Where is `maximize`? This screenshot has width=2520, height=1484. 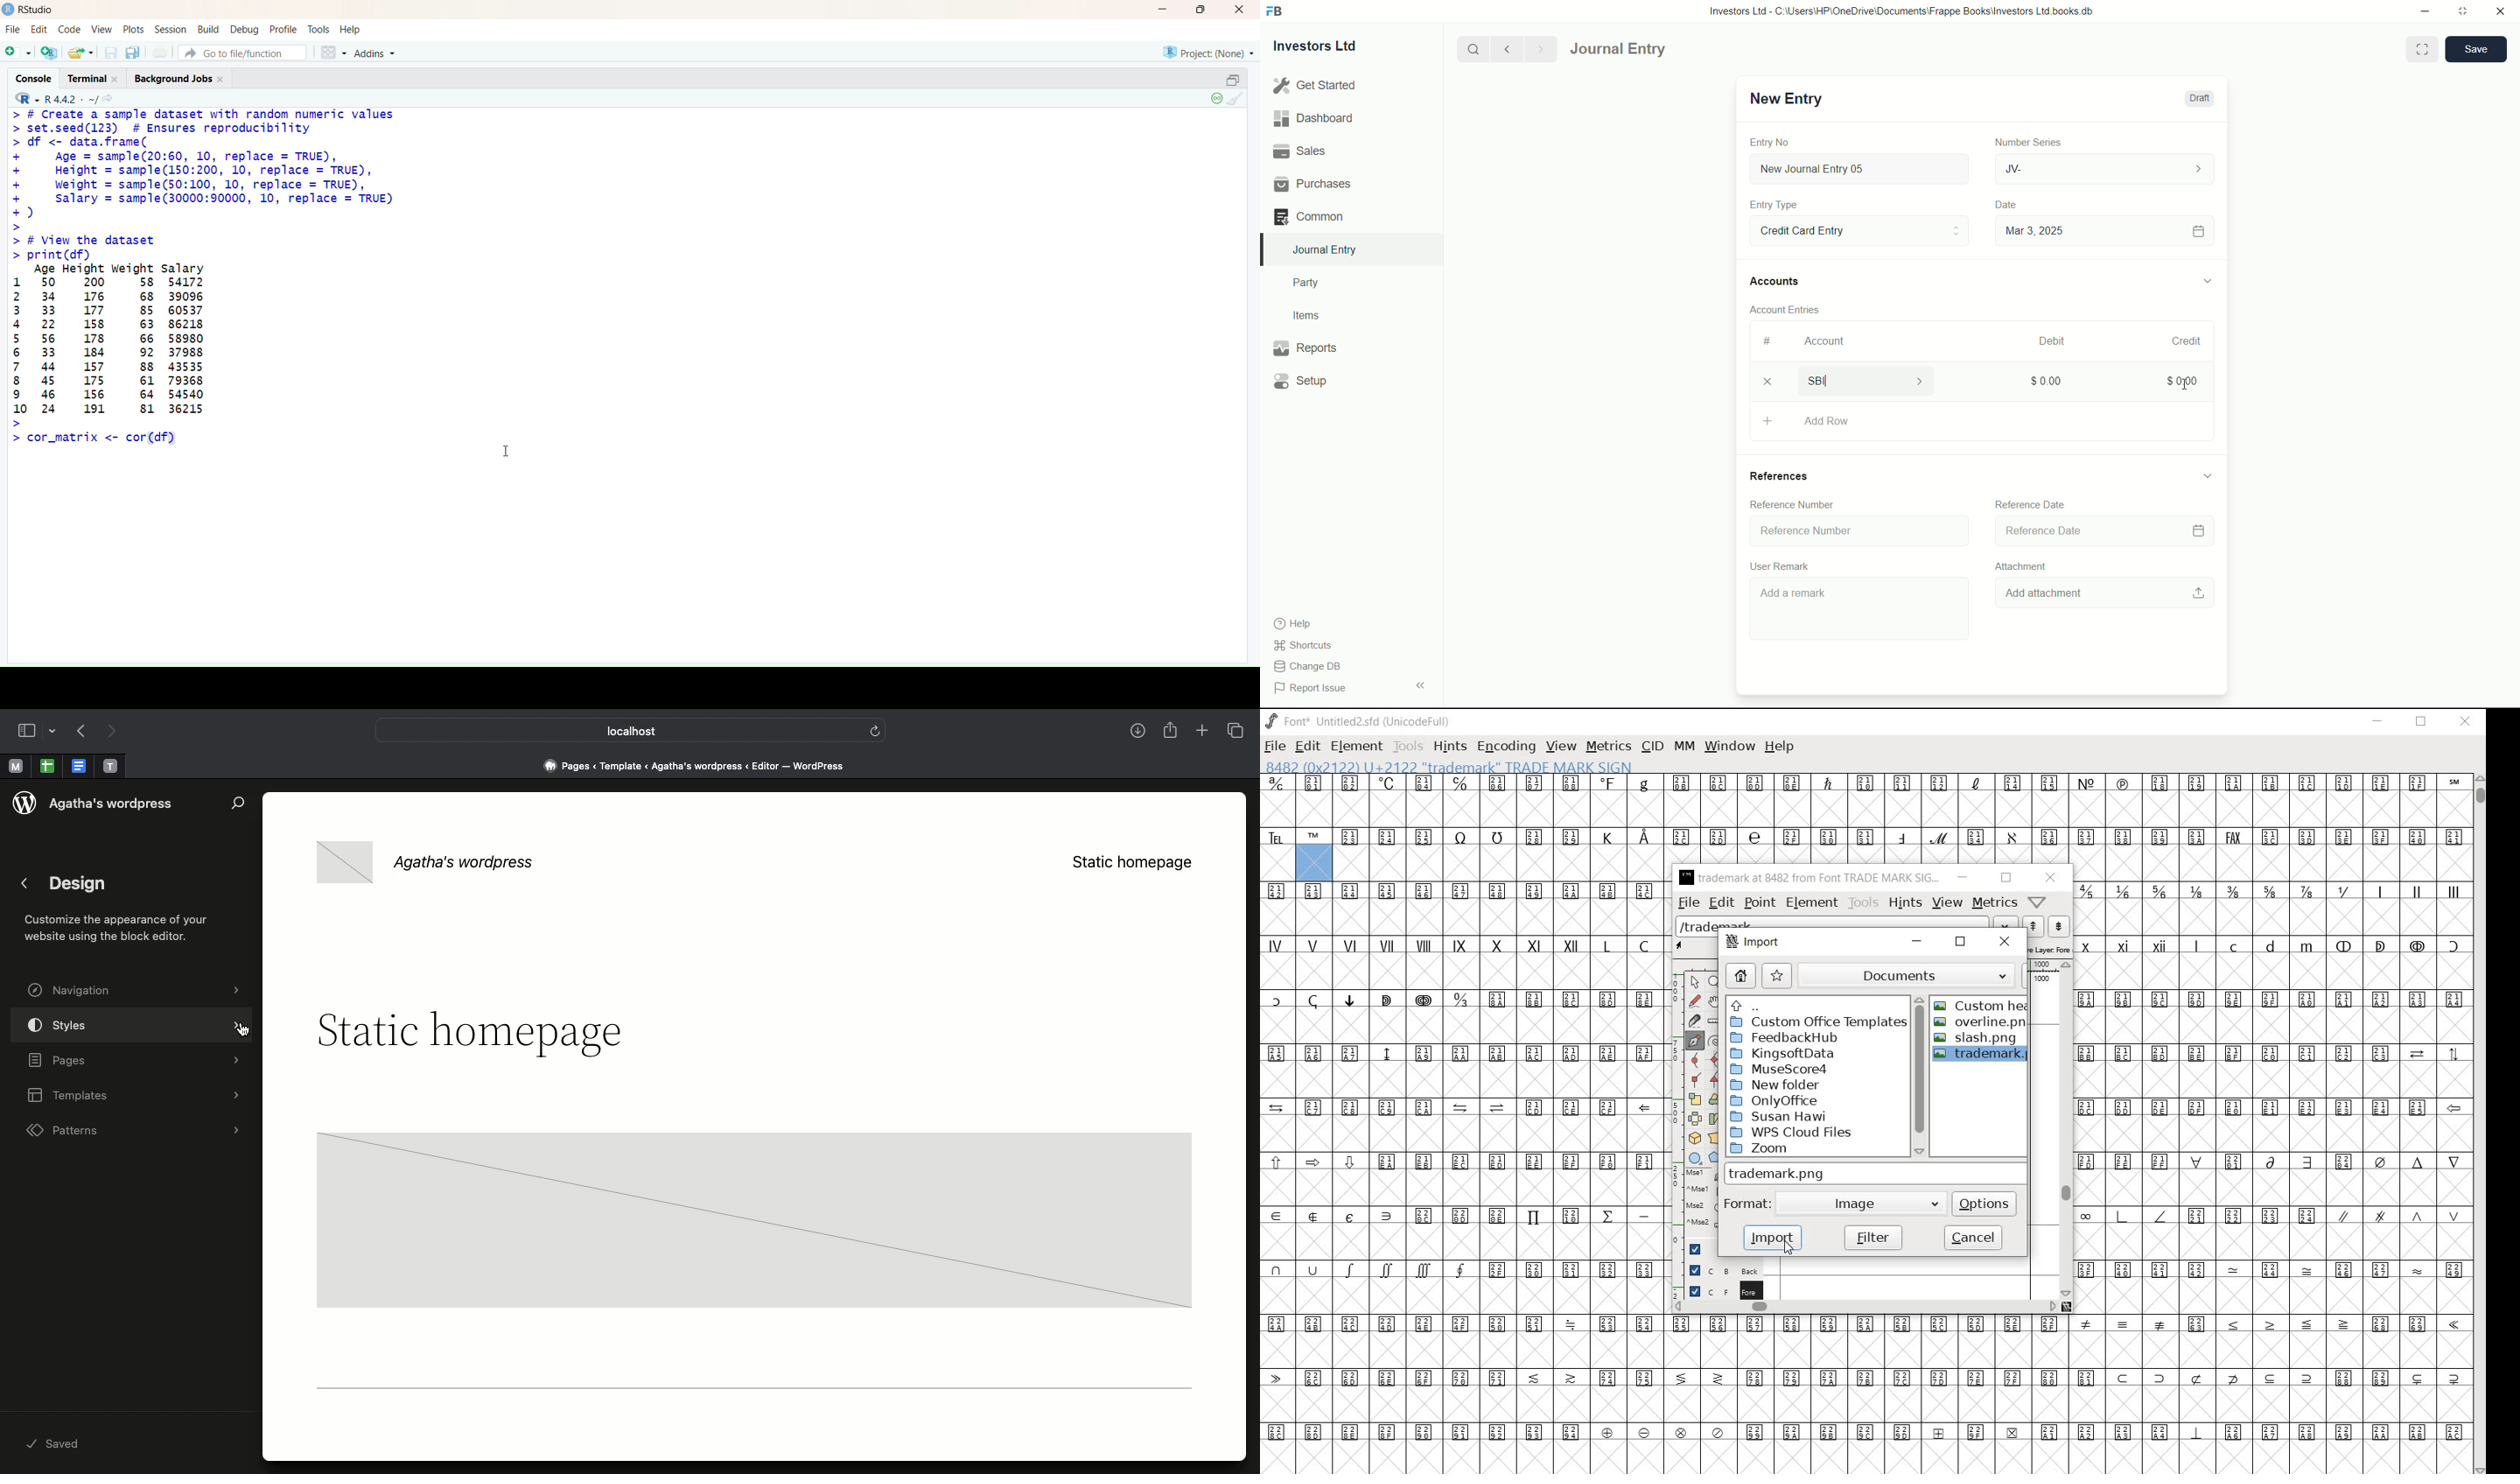 maximize is located at coordinates (2462, 10).